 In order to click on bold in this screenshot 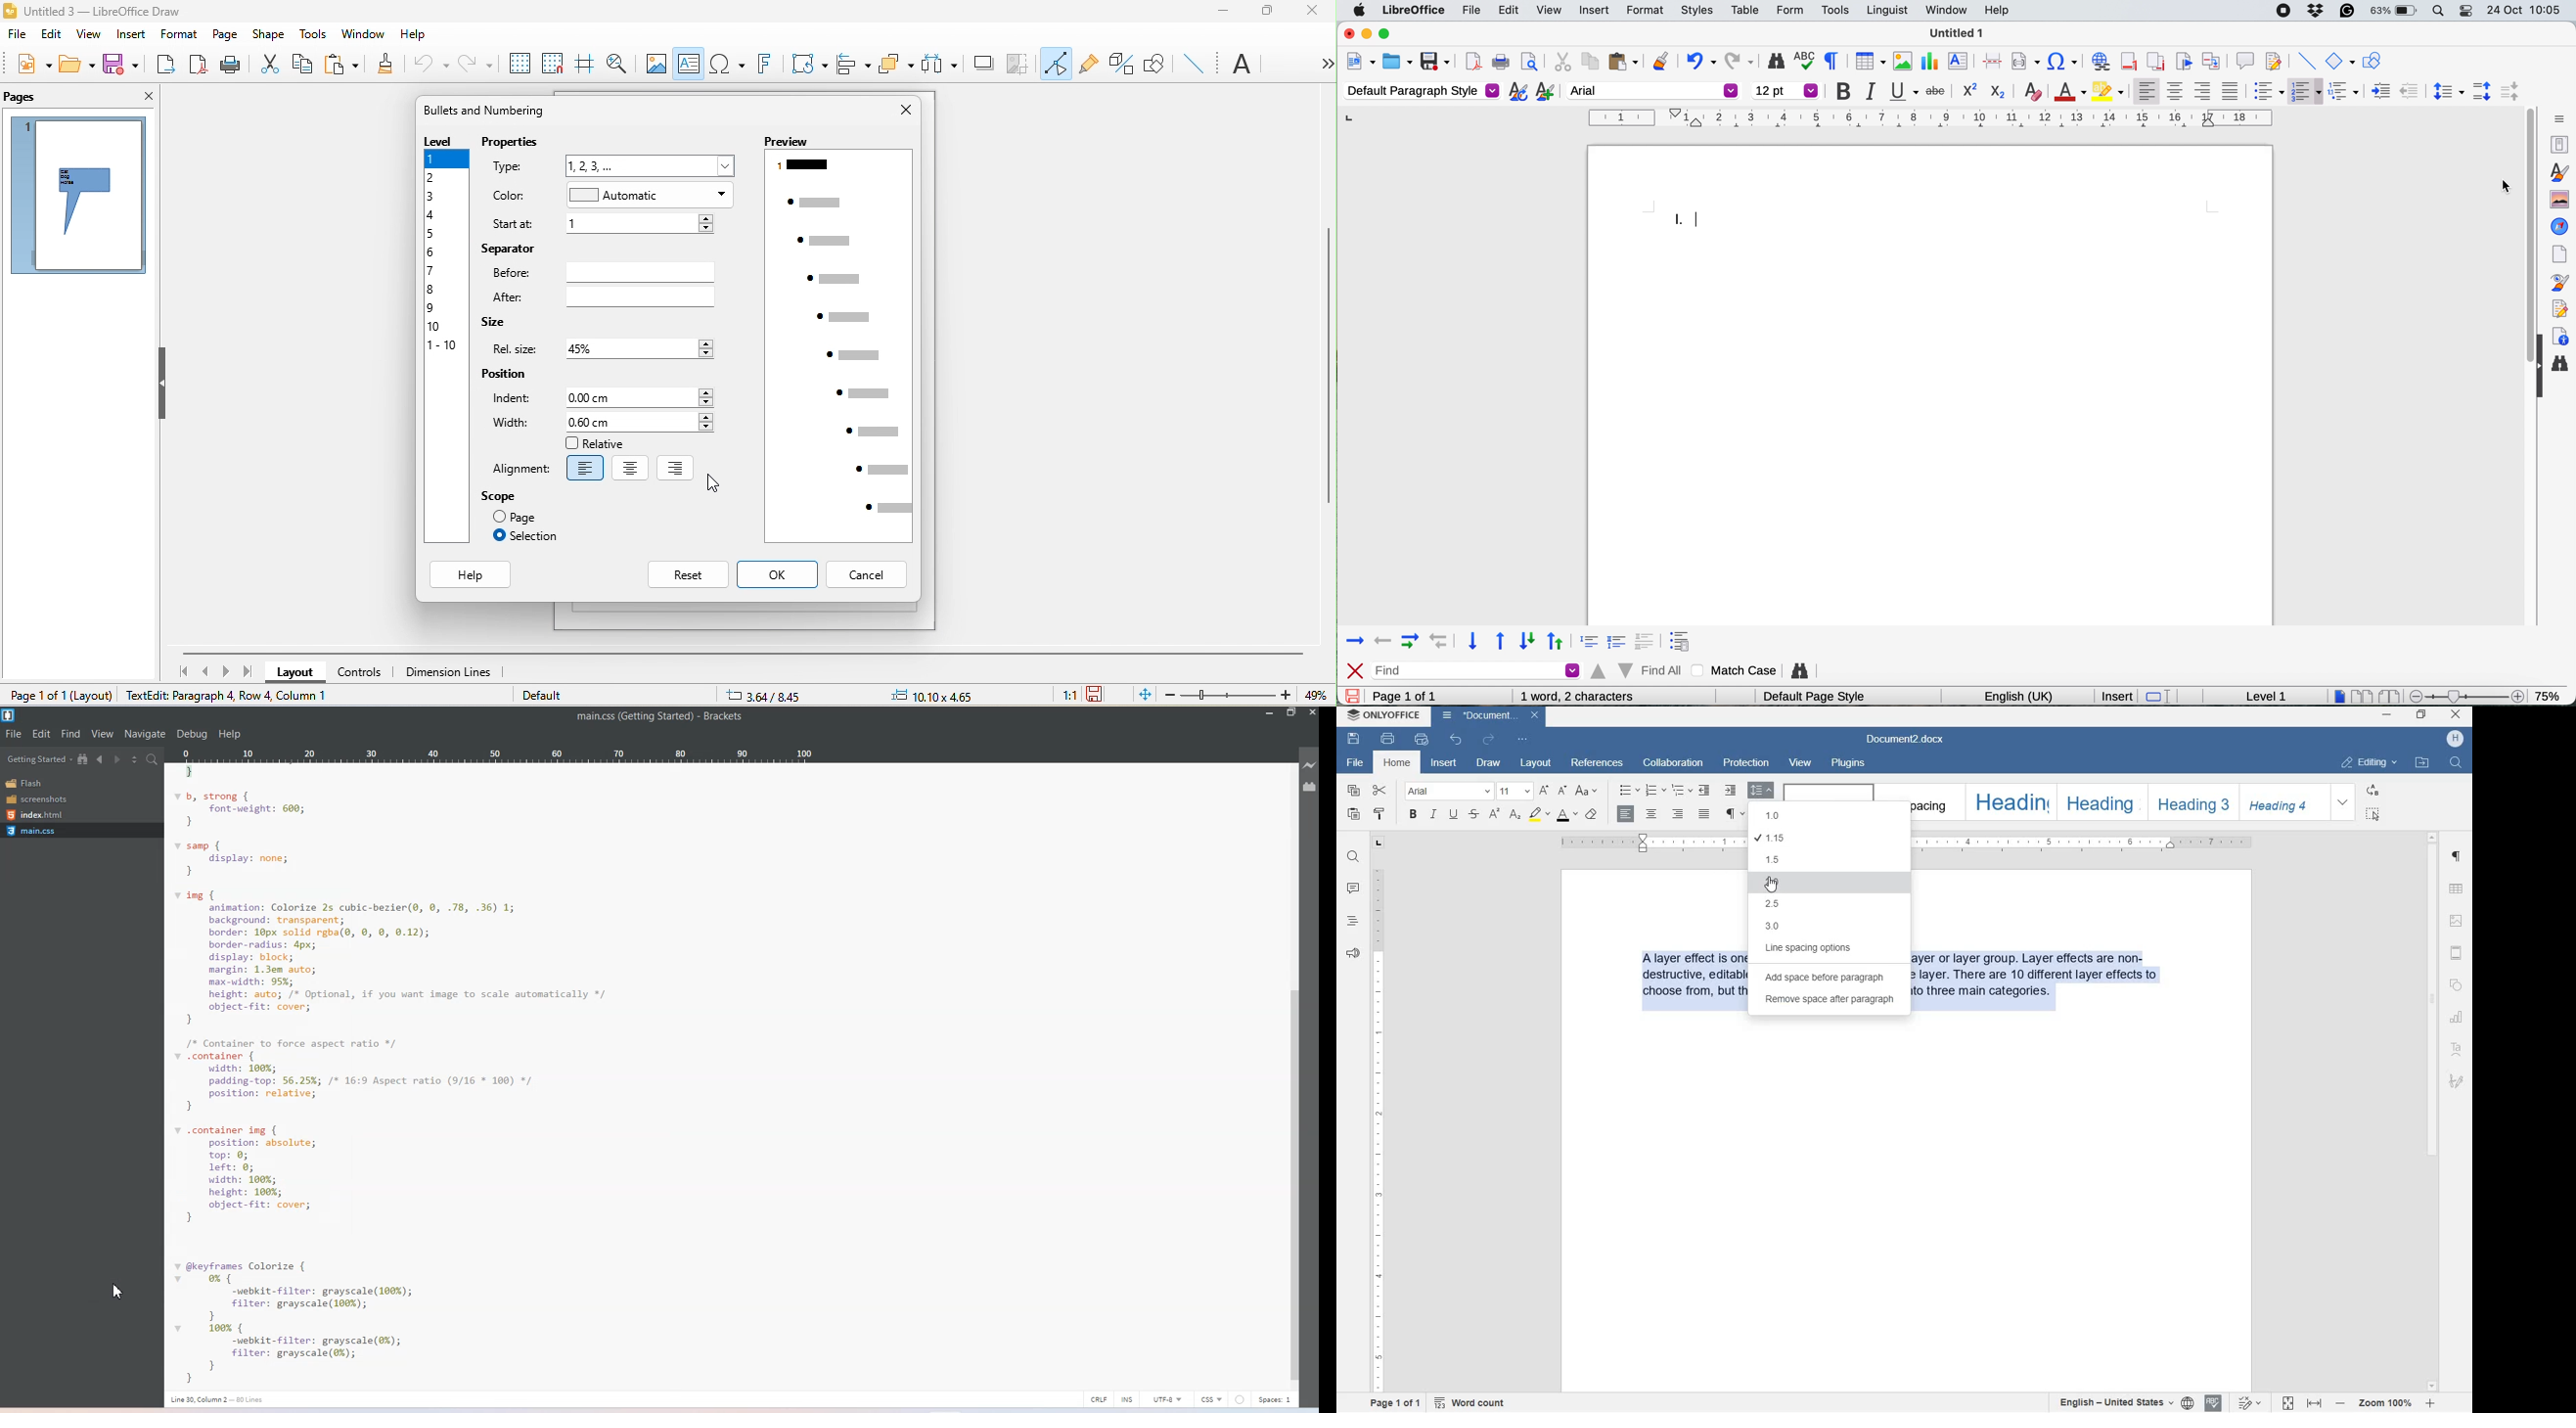, I will do `click(1848, 92)`.